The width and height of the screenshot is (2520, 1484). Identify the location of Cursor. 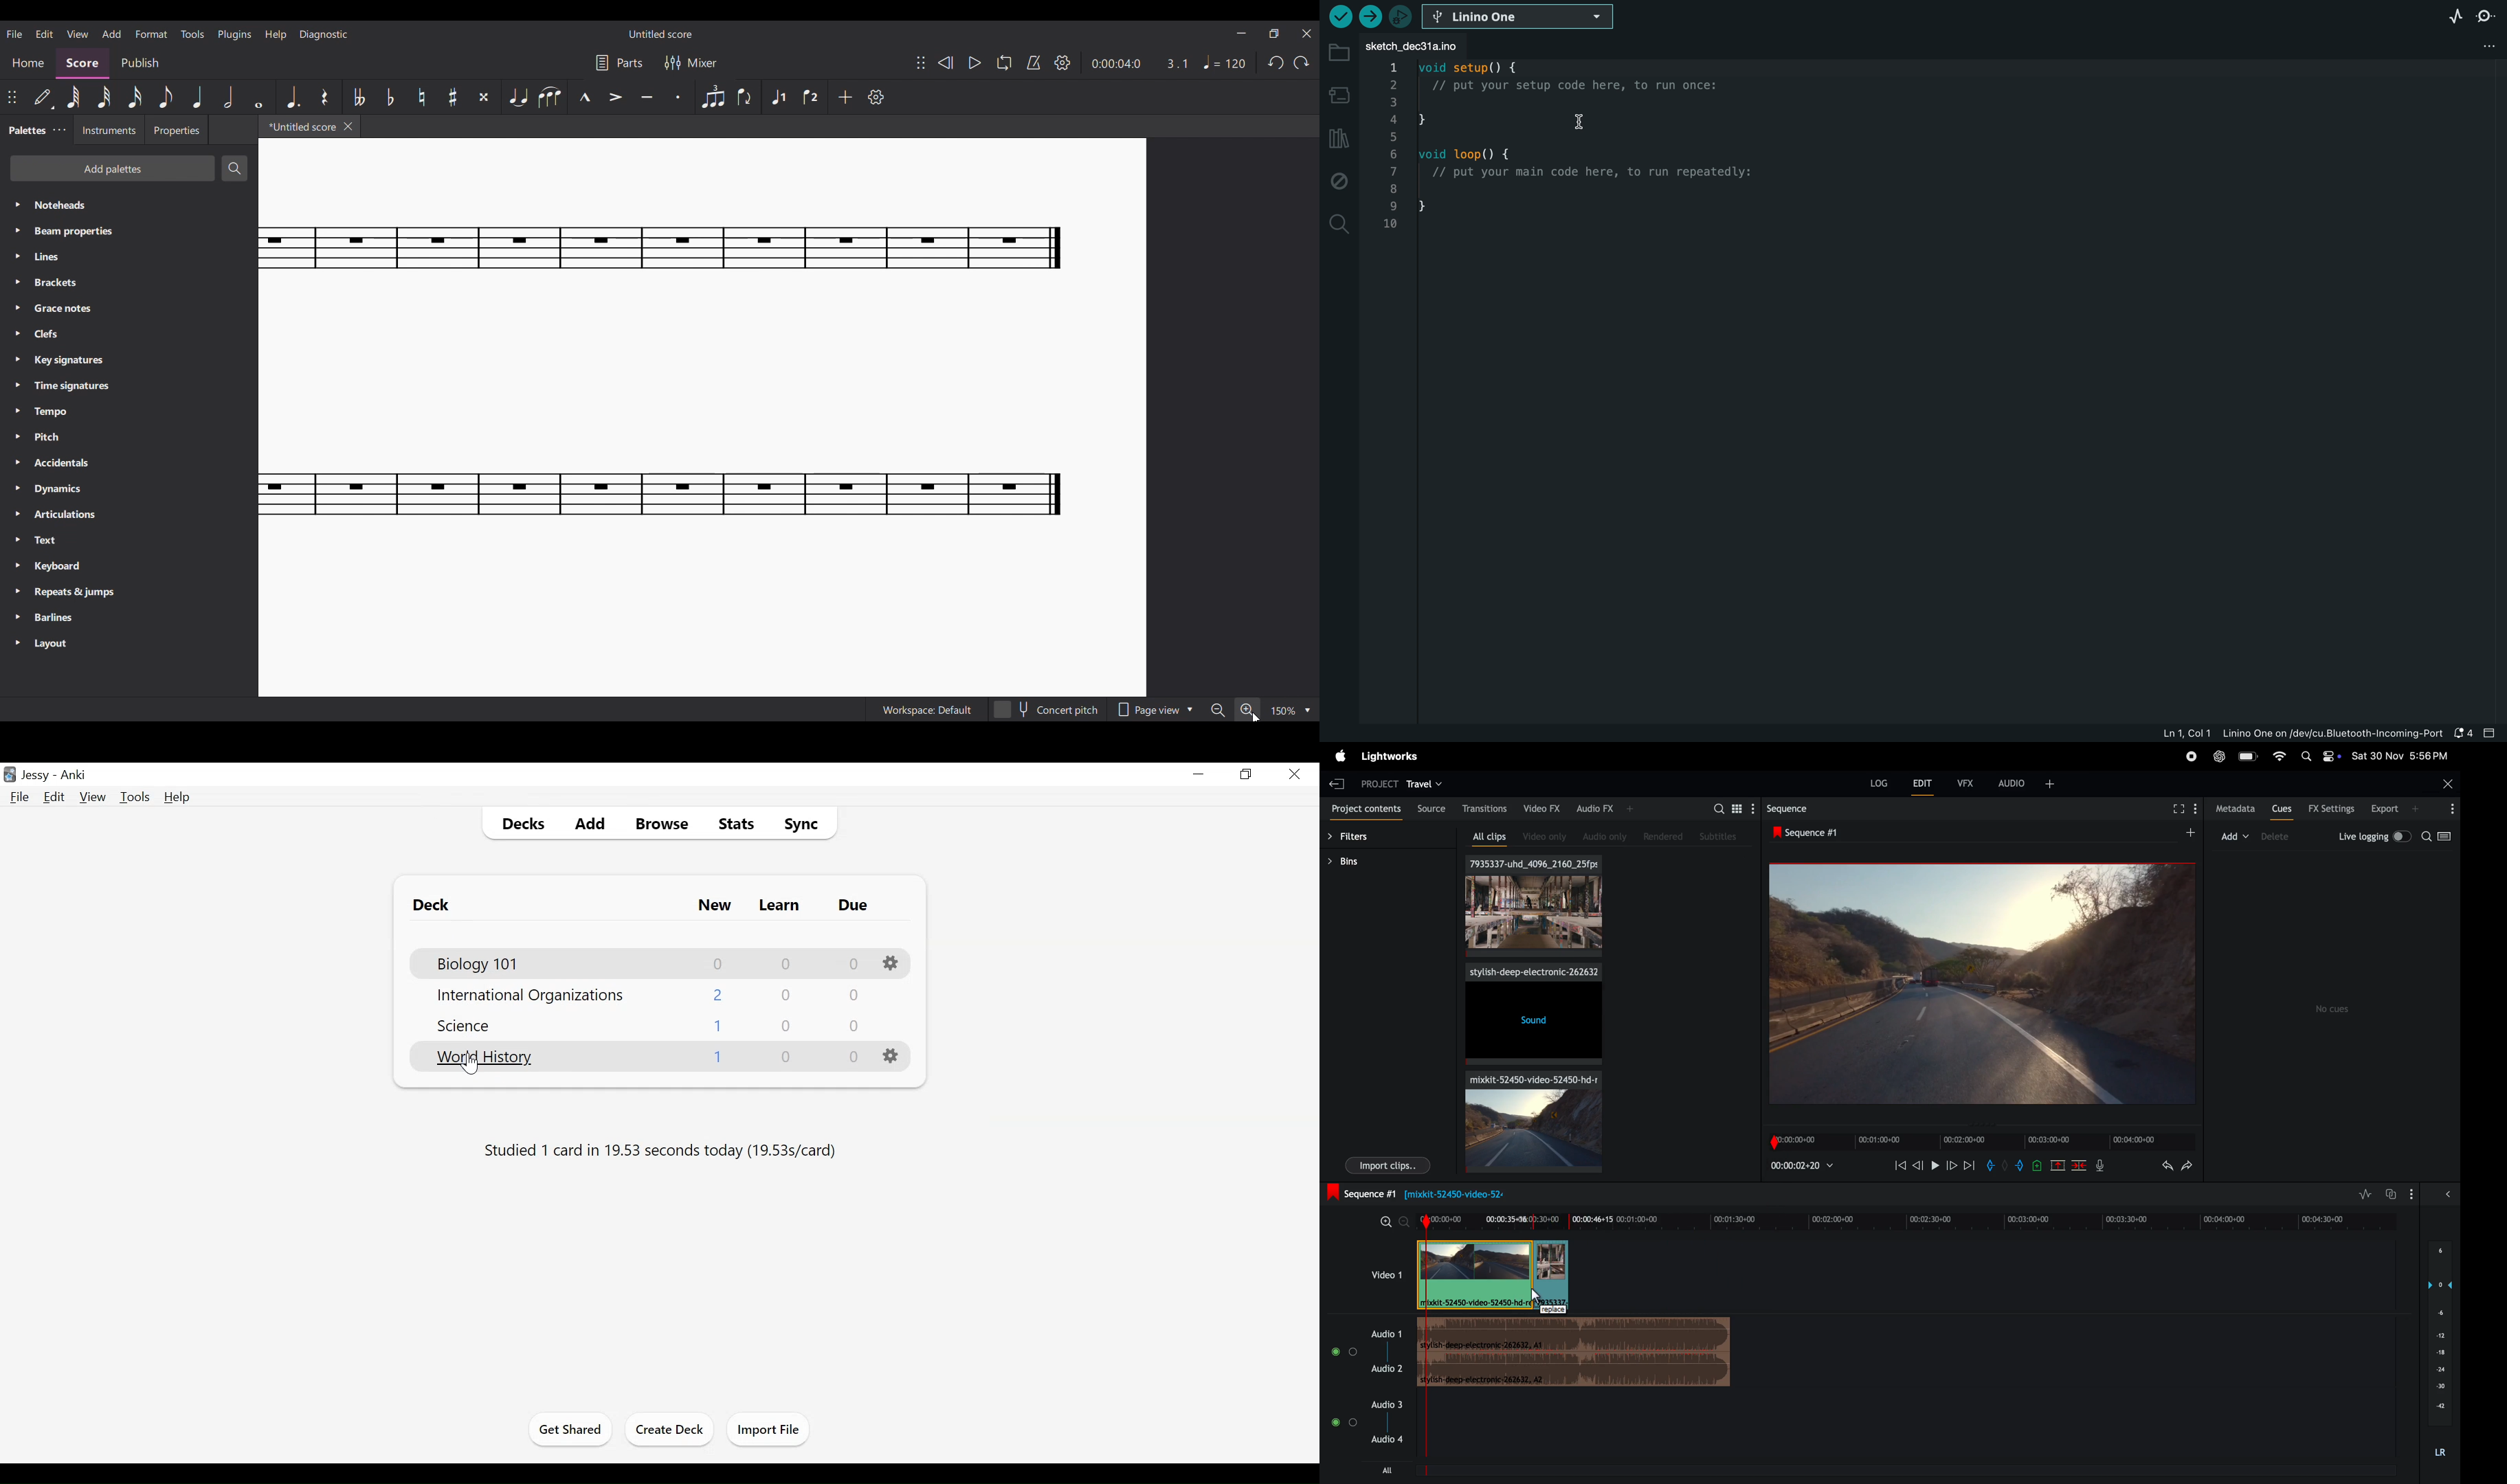
(469, 1064).